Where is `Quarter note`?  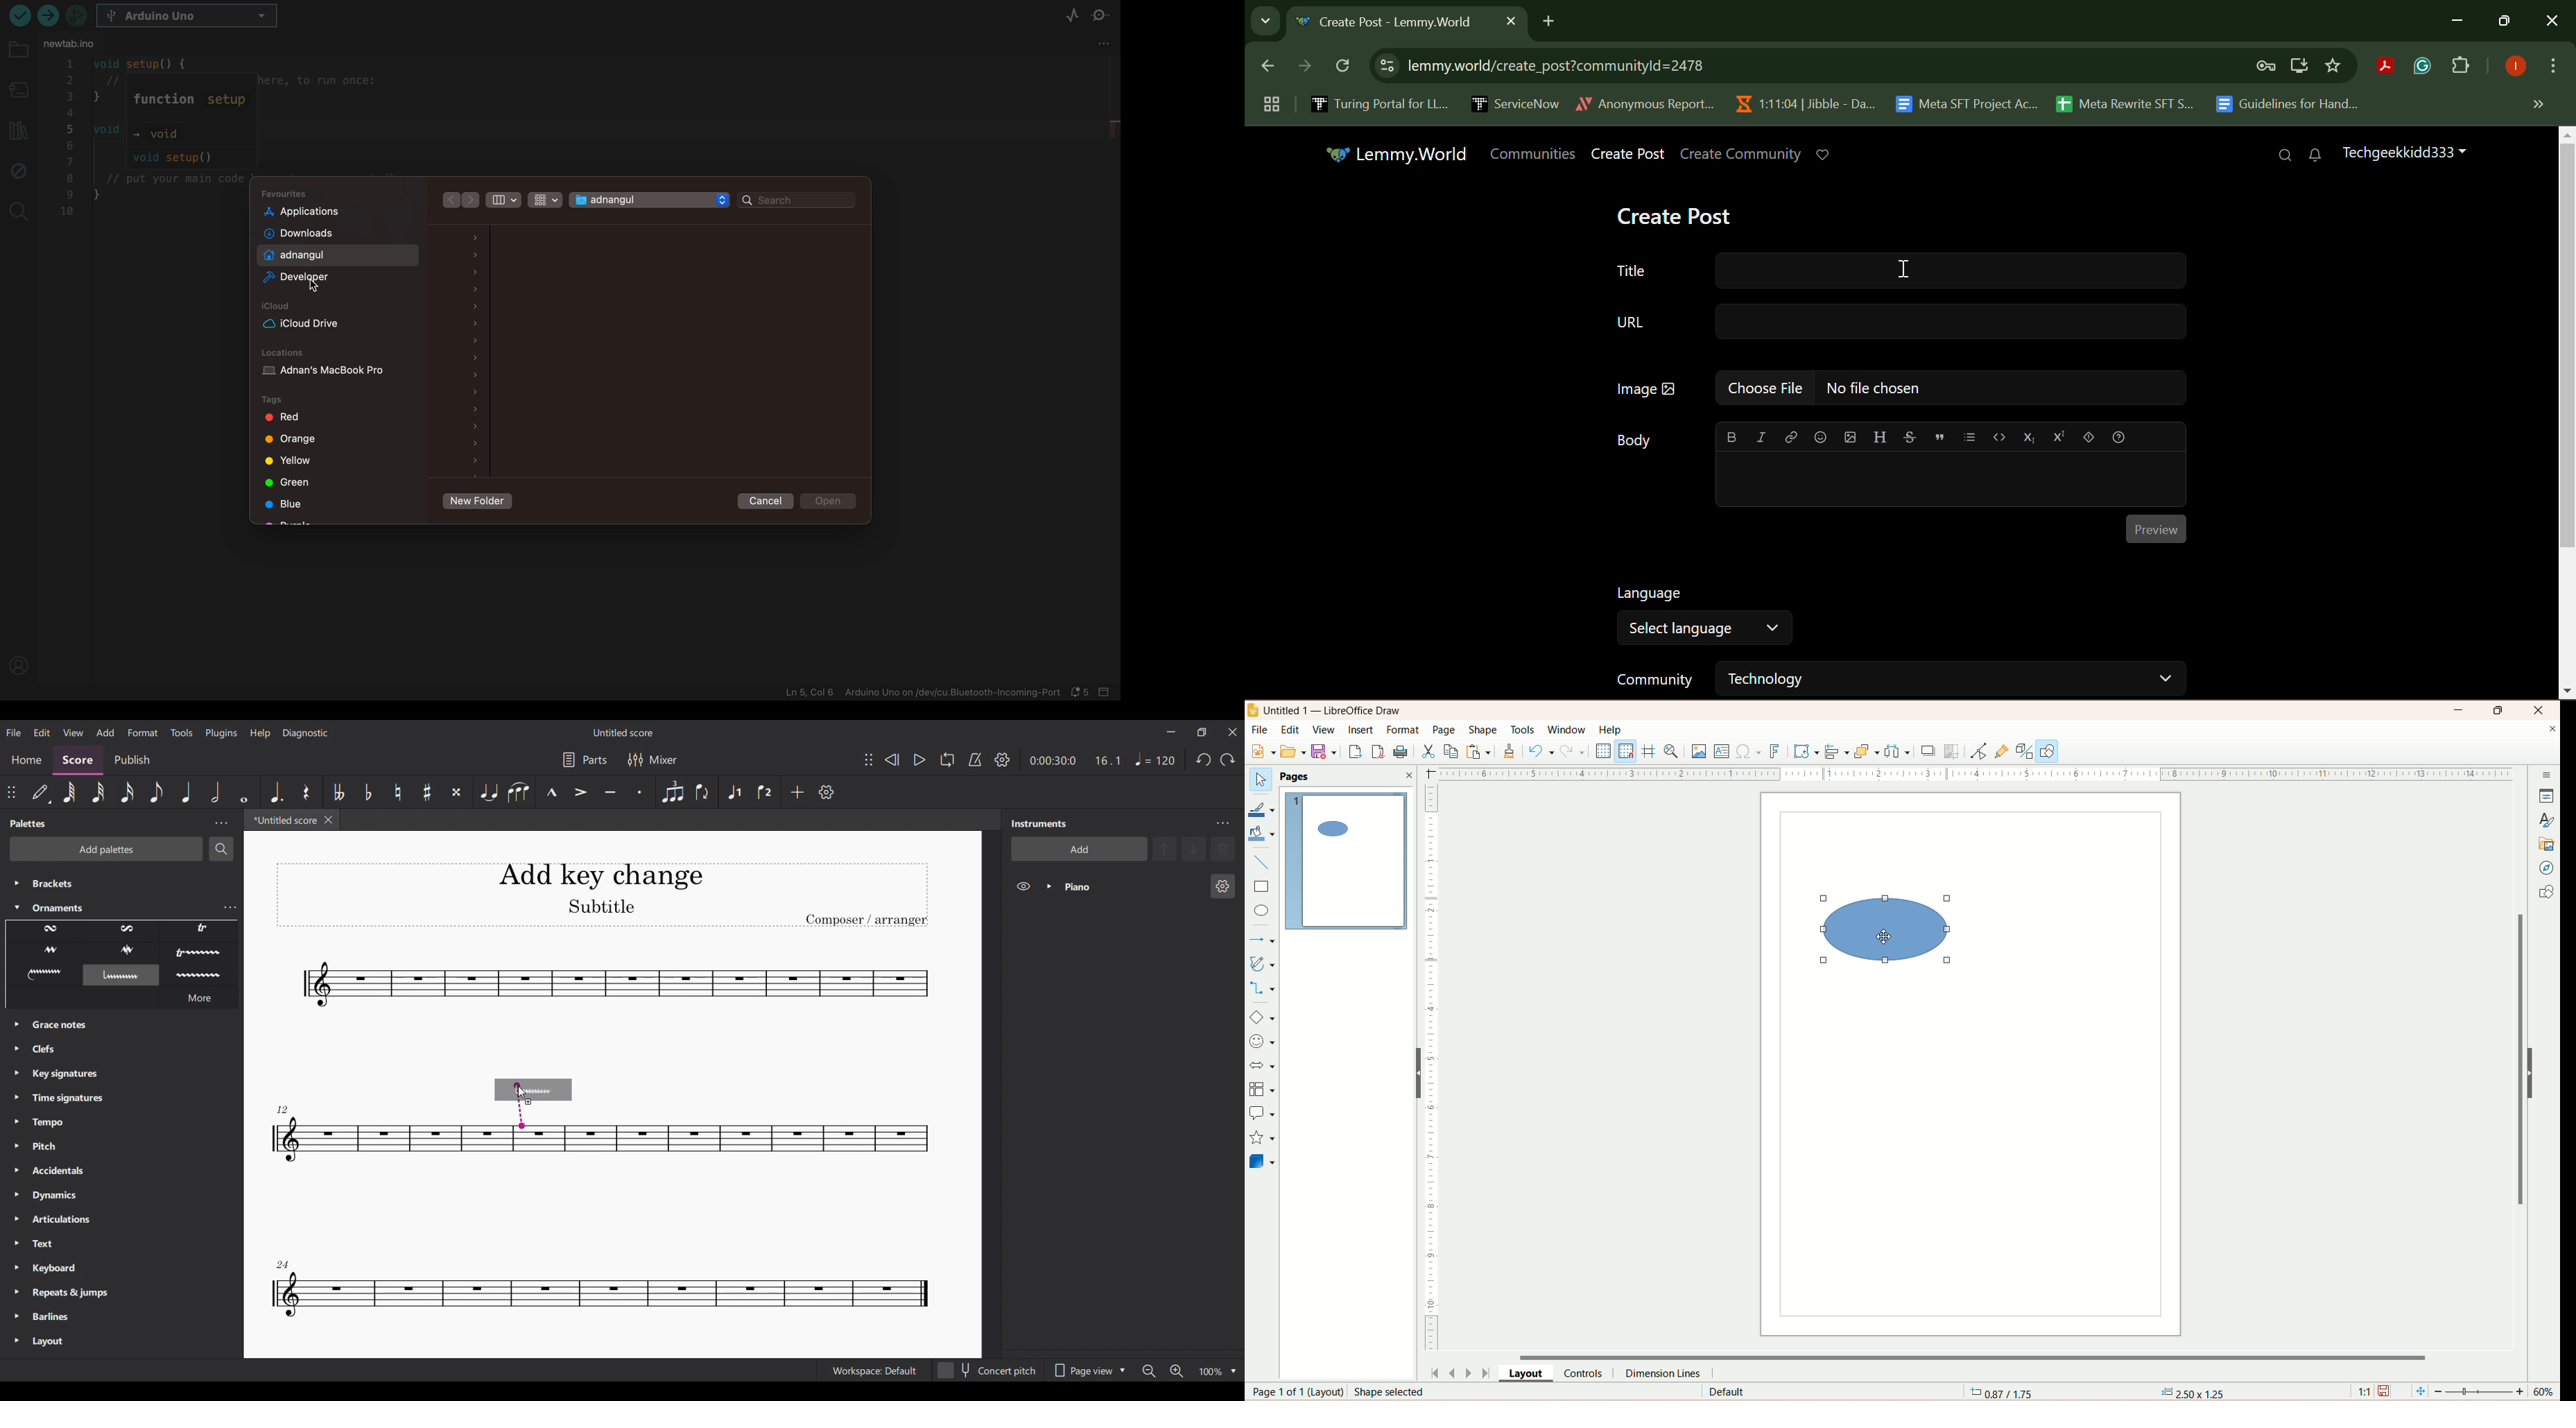 Quarter note is located at coordinates (1156, 759).